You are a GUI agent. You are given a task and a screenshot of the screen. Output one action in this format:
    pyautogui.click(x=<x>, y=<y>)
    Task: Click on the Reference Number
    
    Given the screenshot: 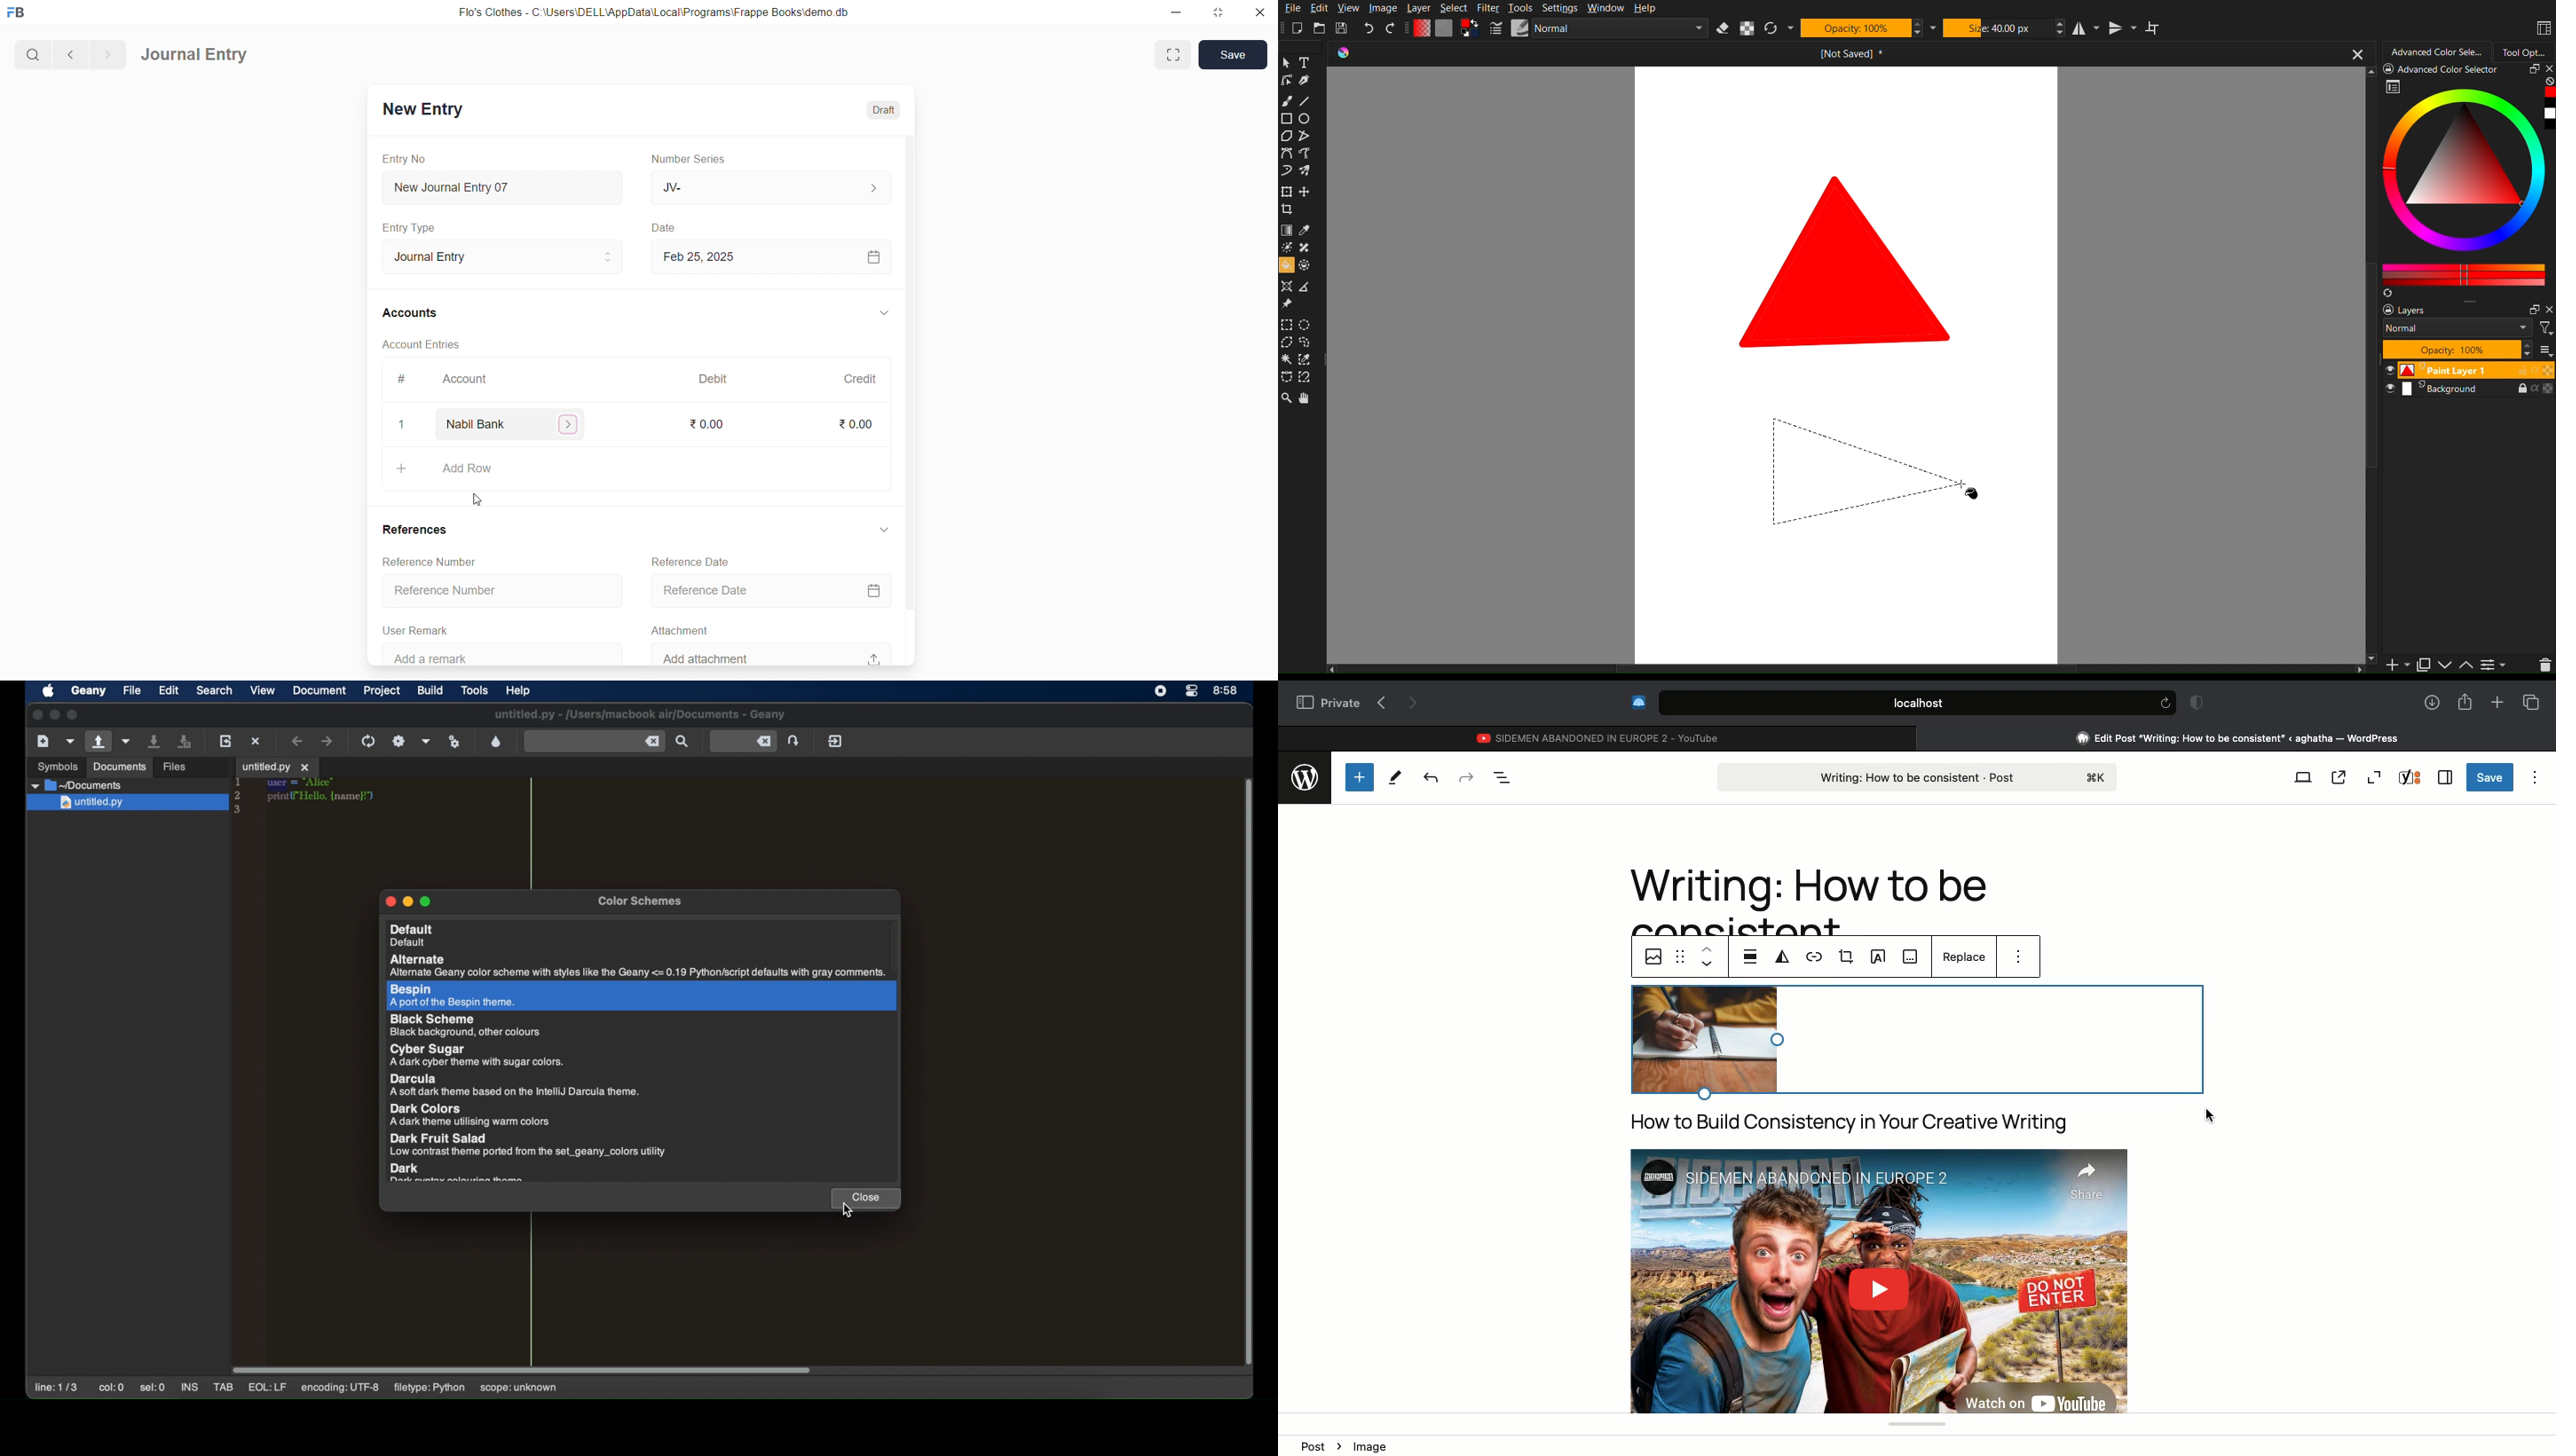 What is the action you would take?
    pyautogui.click(x=436, y=563)
    